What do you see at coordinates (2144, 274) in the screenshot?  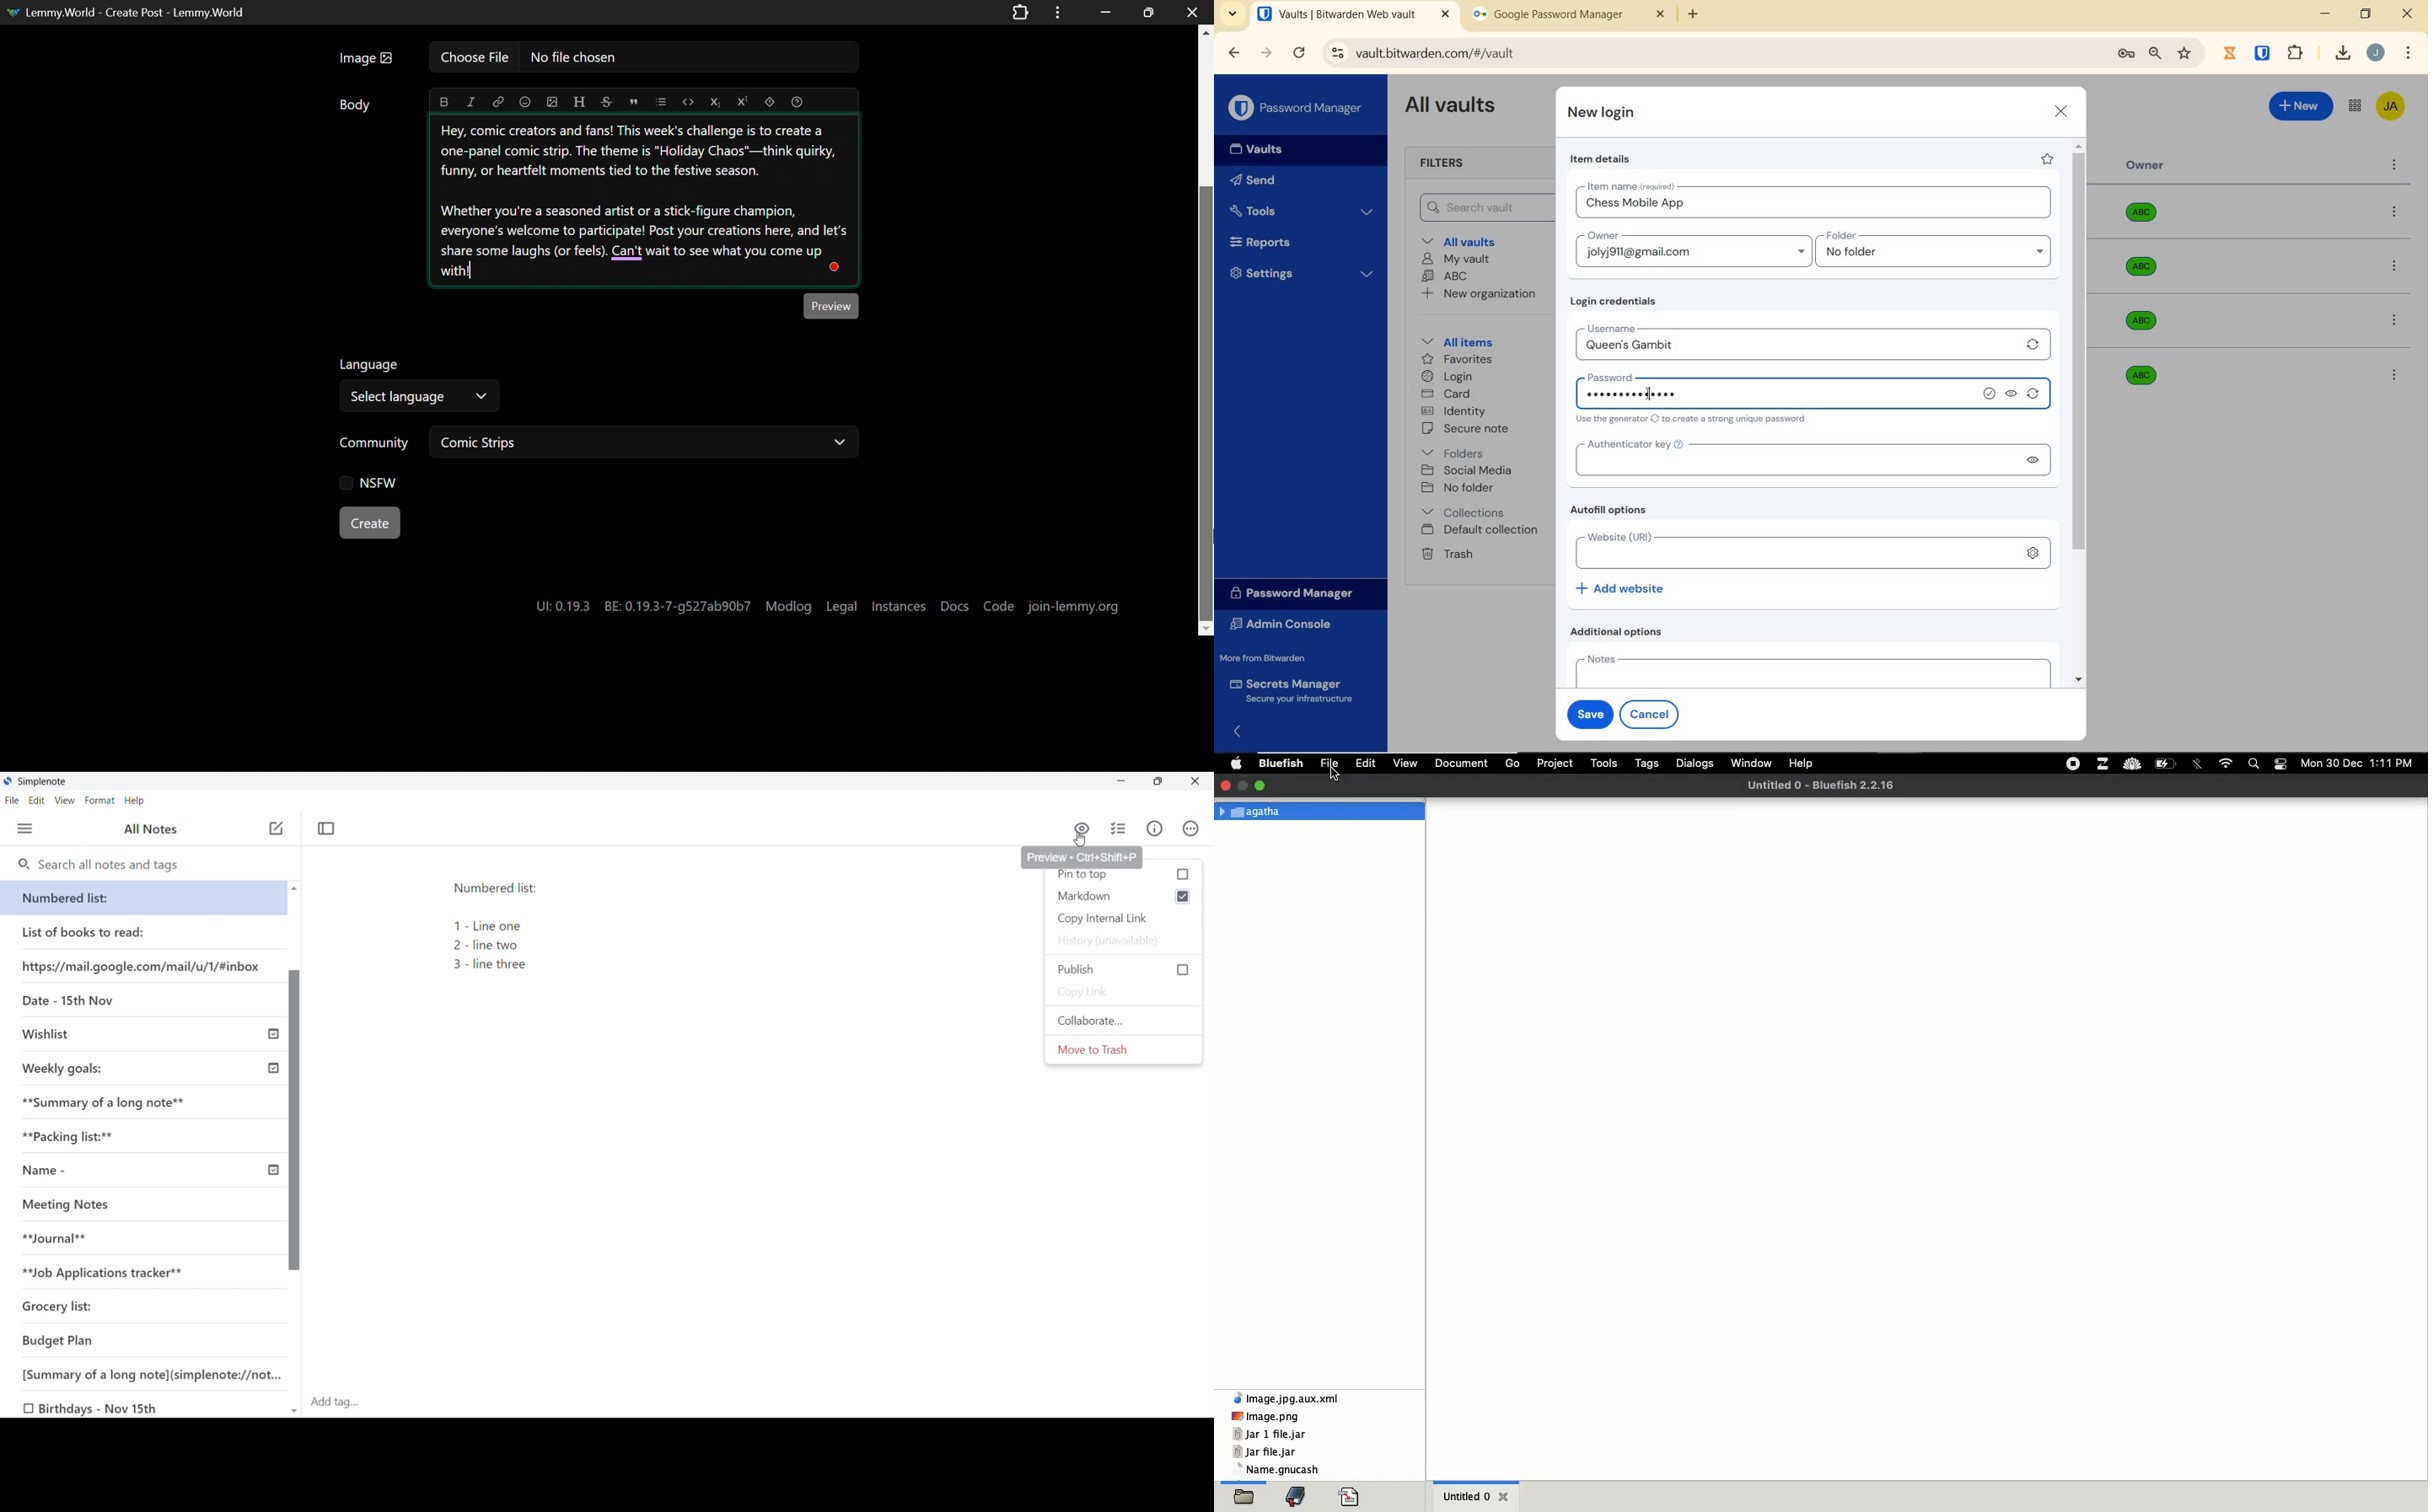 I see `Owner organization` at bounding box center [2144, 274].